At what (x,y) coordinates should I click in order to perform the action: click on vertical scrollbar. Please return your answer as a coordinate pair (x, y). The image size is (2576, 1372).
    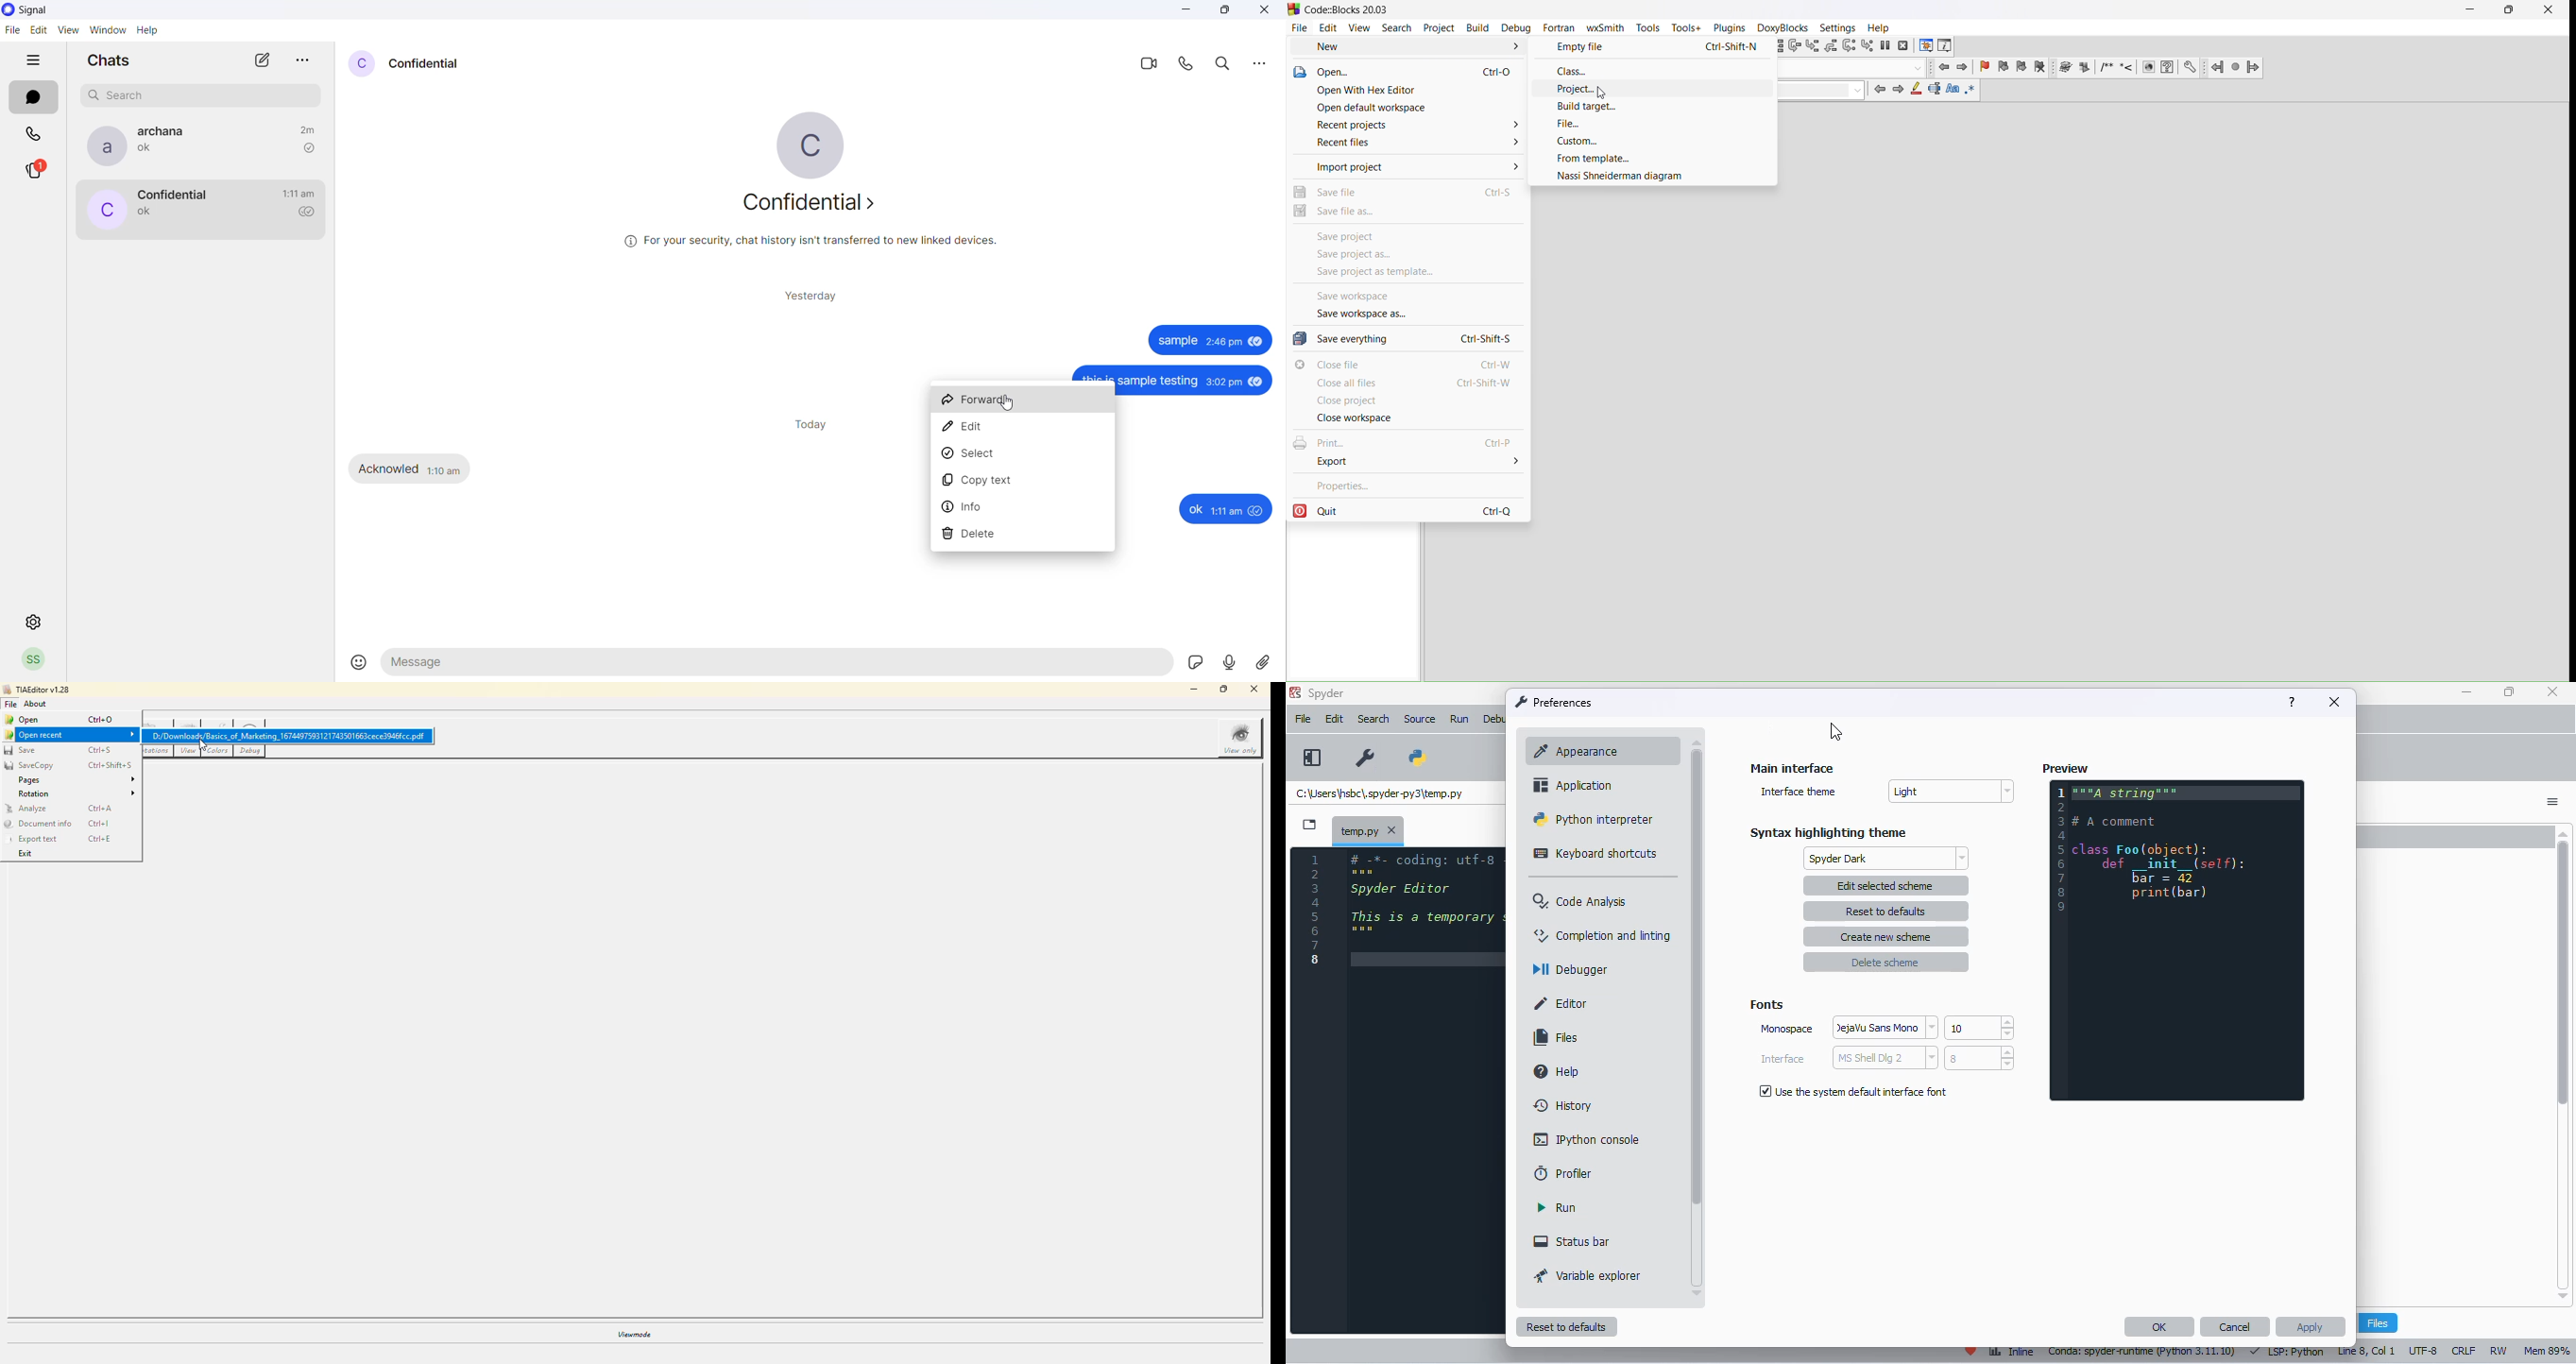
    Looking at the image, I should click on (2567, 1061).